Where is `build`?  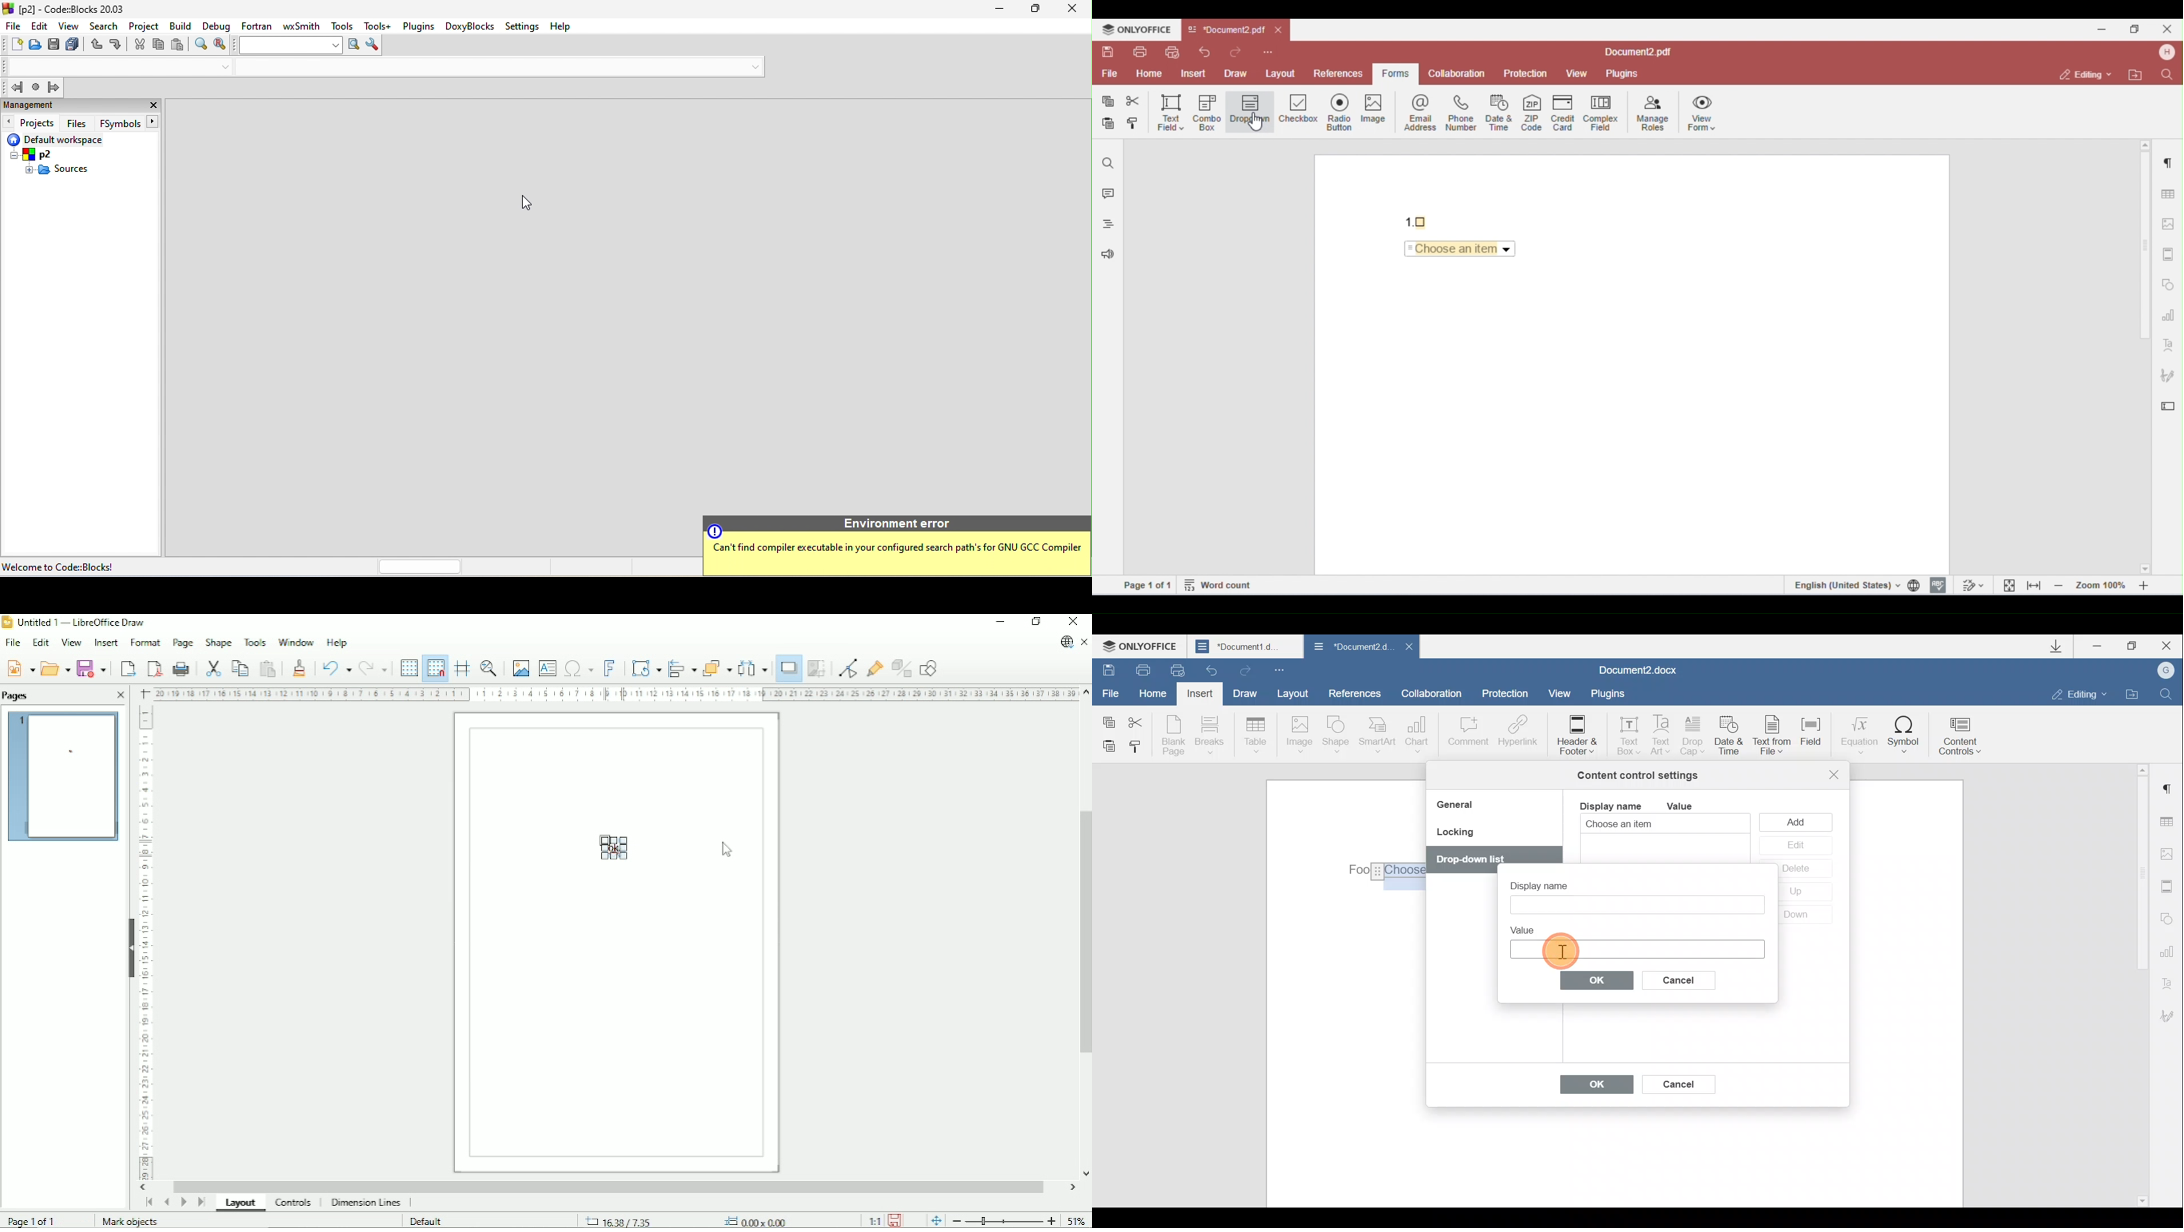 build is located at coordinates (182, 28).